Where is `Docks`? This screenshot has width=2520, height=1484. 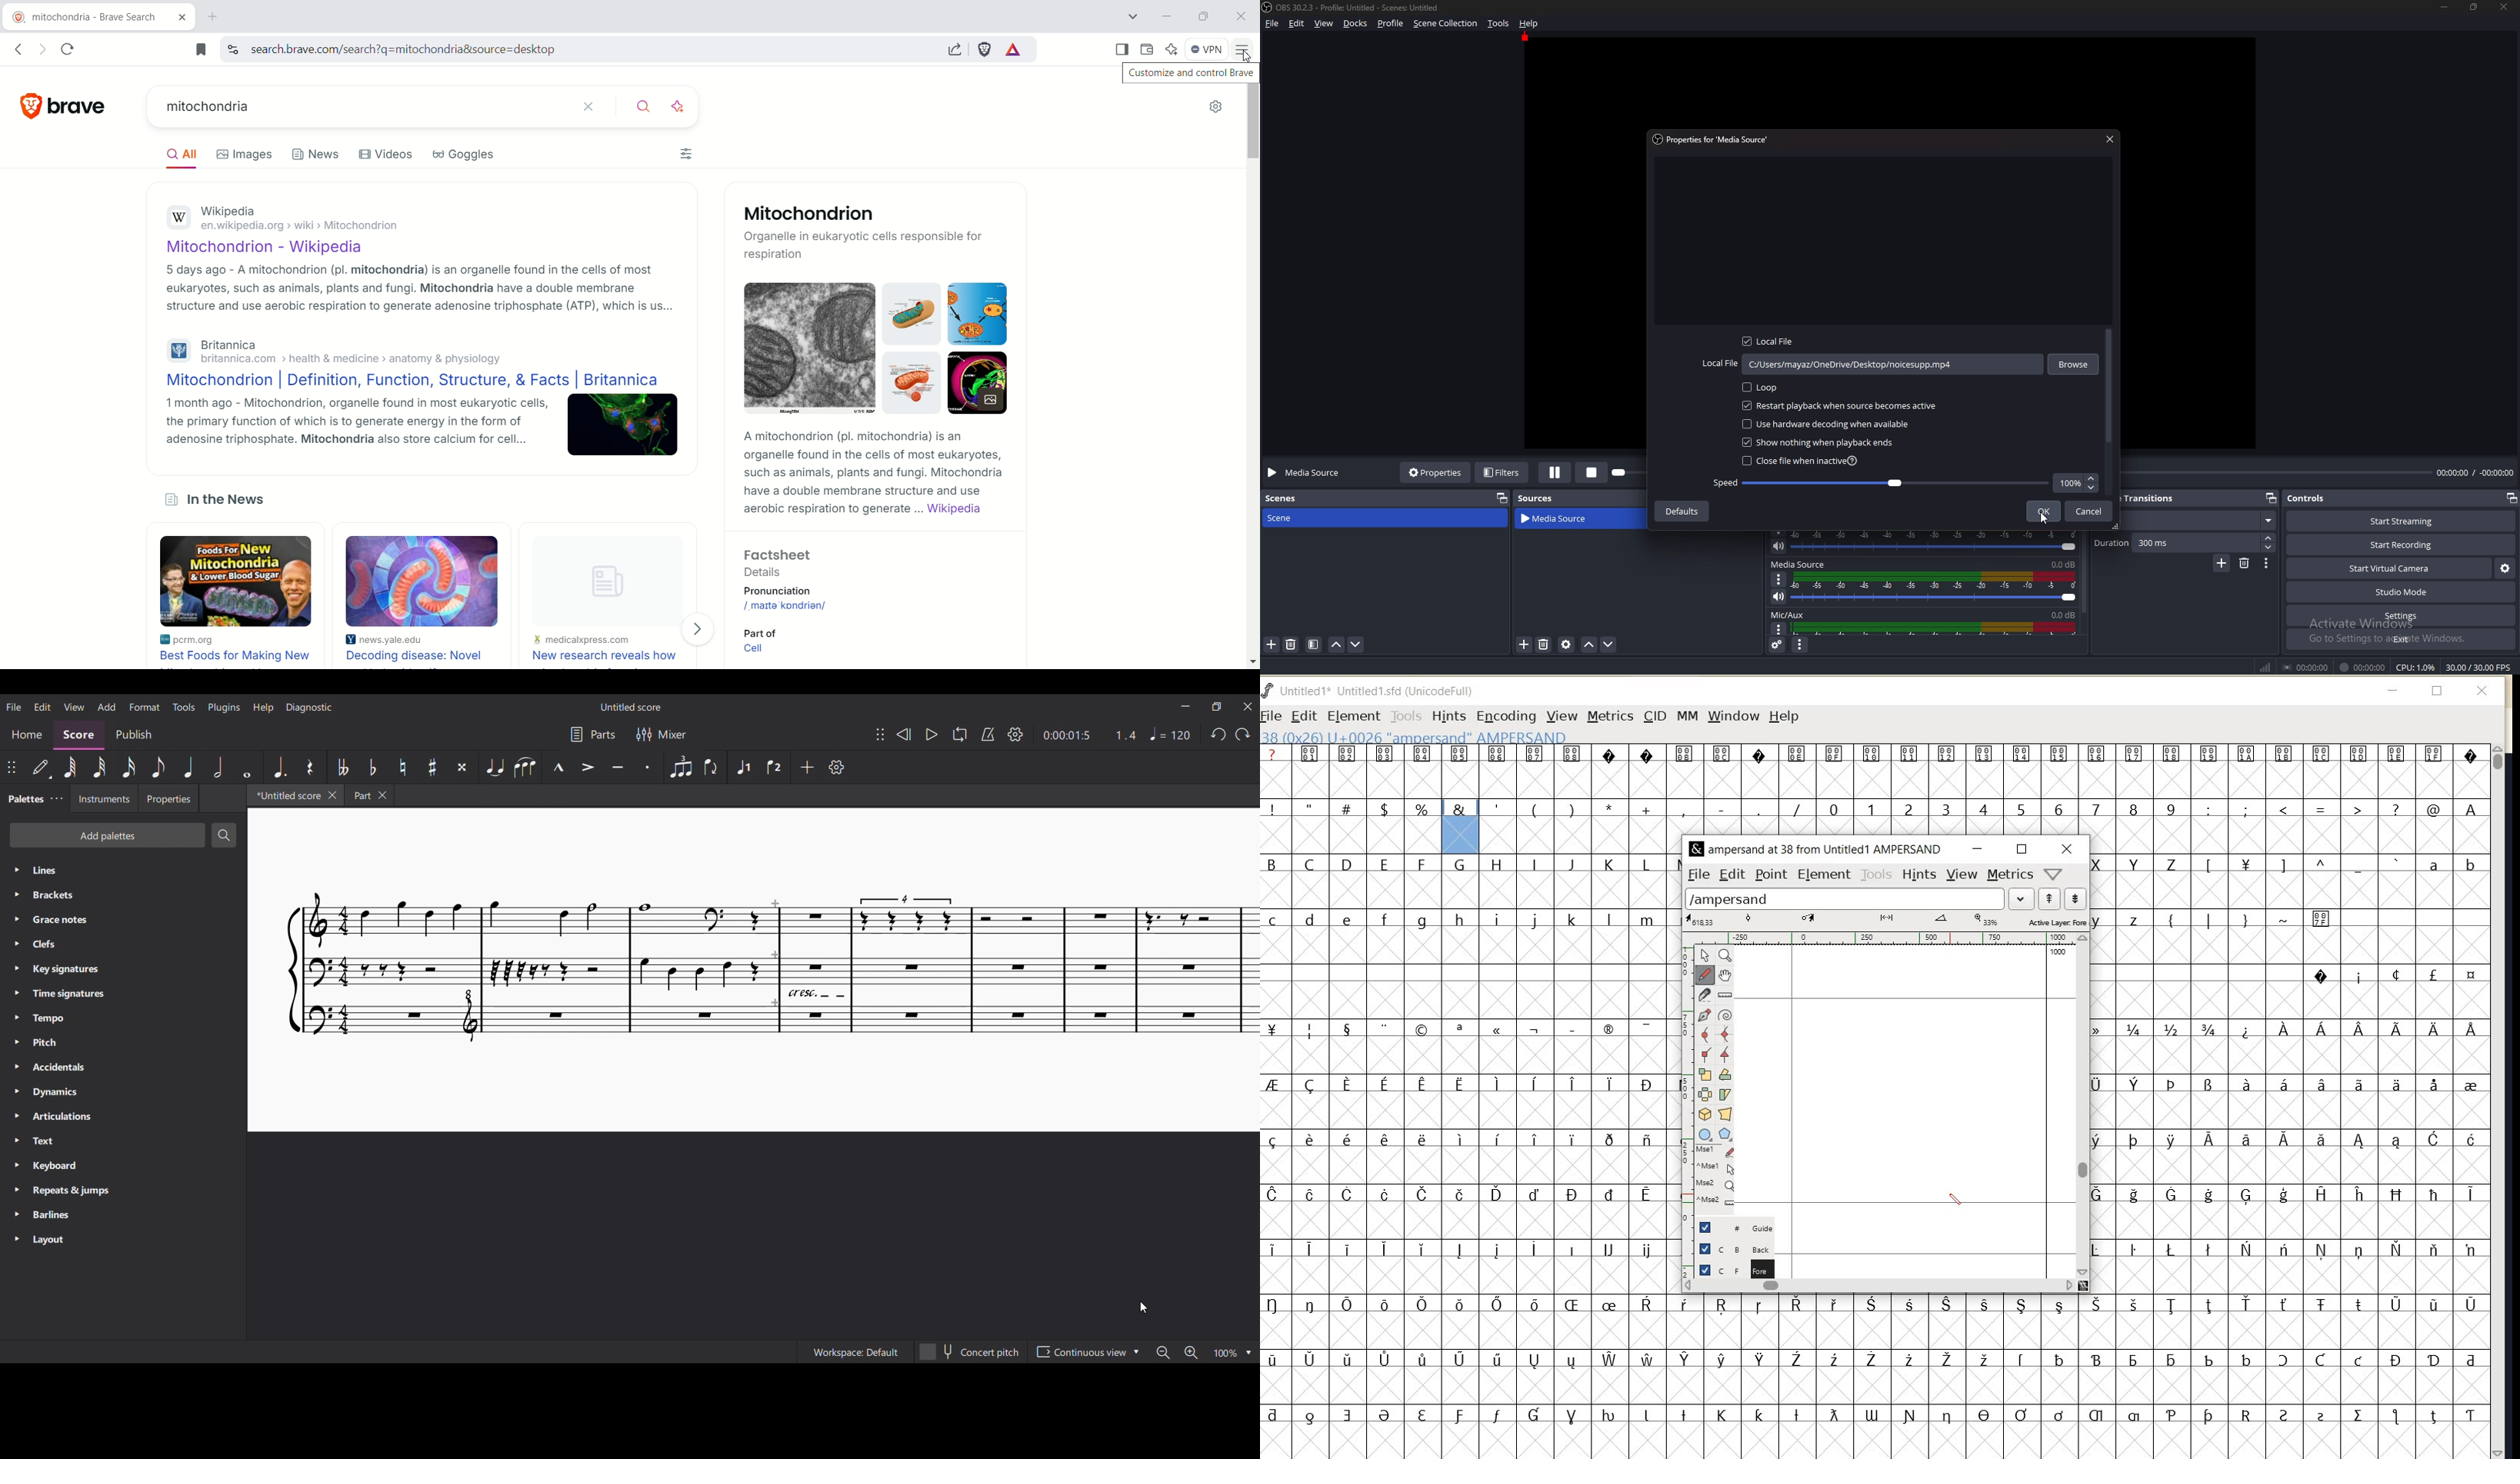 Docks is located at coordinates (1357, 24).